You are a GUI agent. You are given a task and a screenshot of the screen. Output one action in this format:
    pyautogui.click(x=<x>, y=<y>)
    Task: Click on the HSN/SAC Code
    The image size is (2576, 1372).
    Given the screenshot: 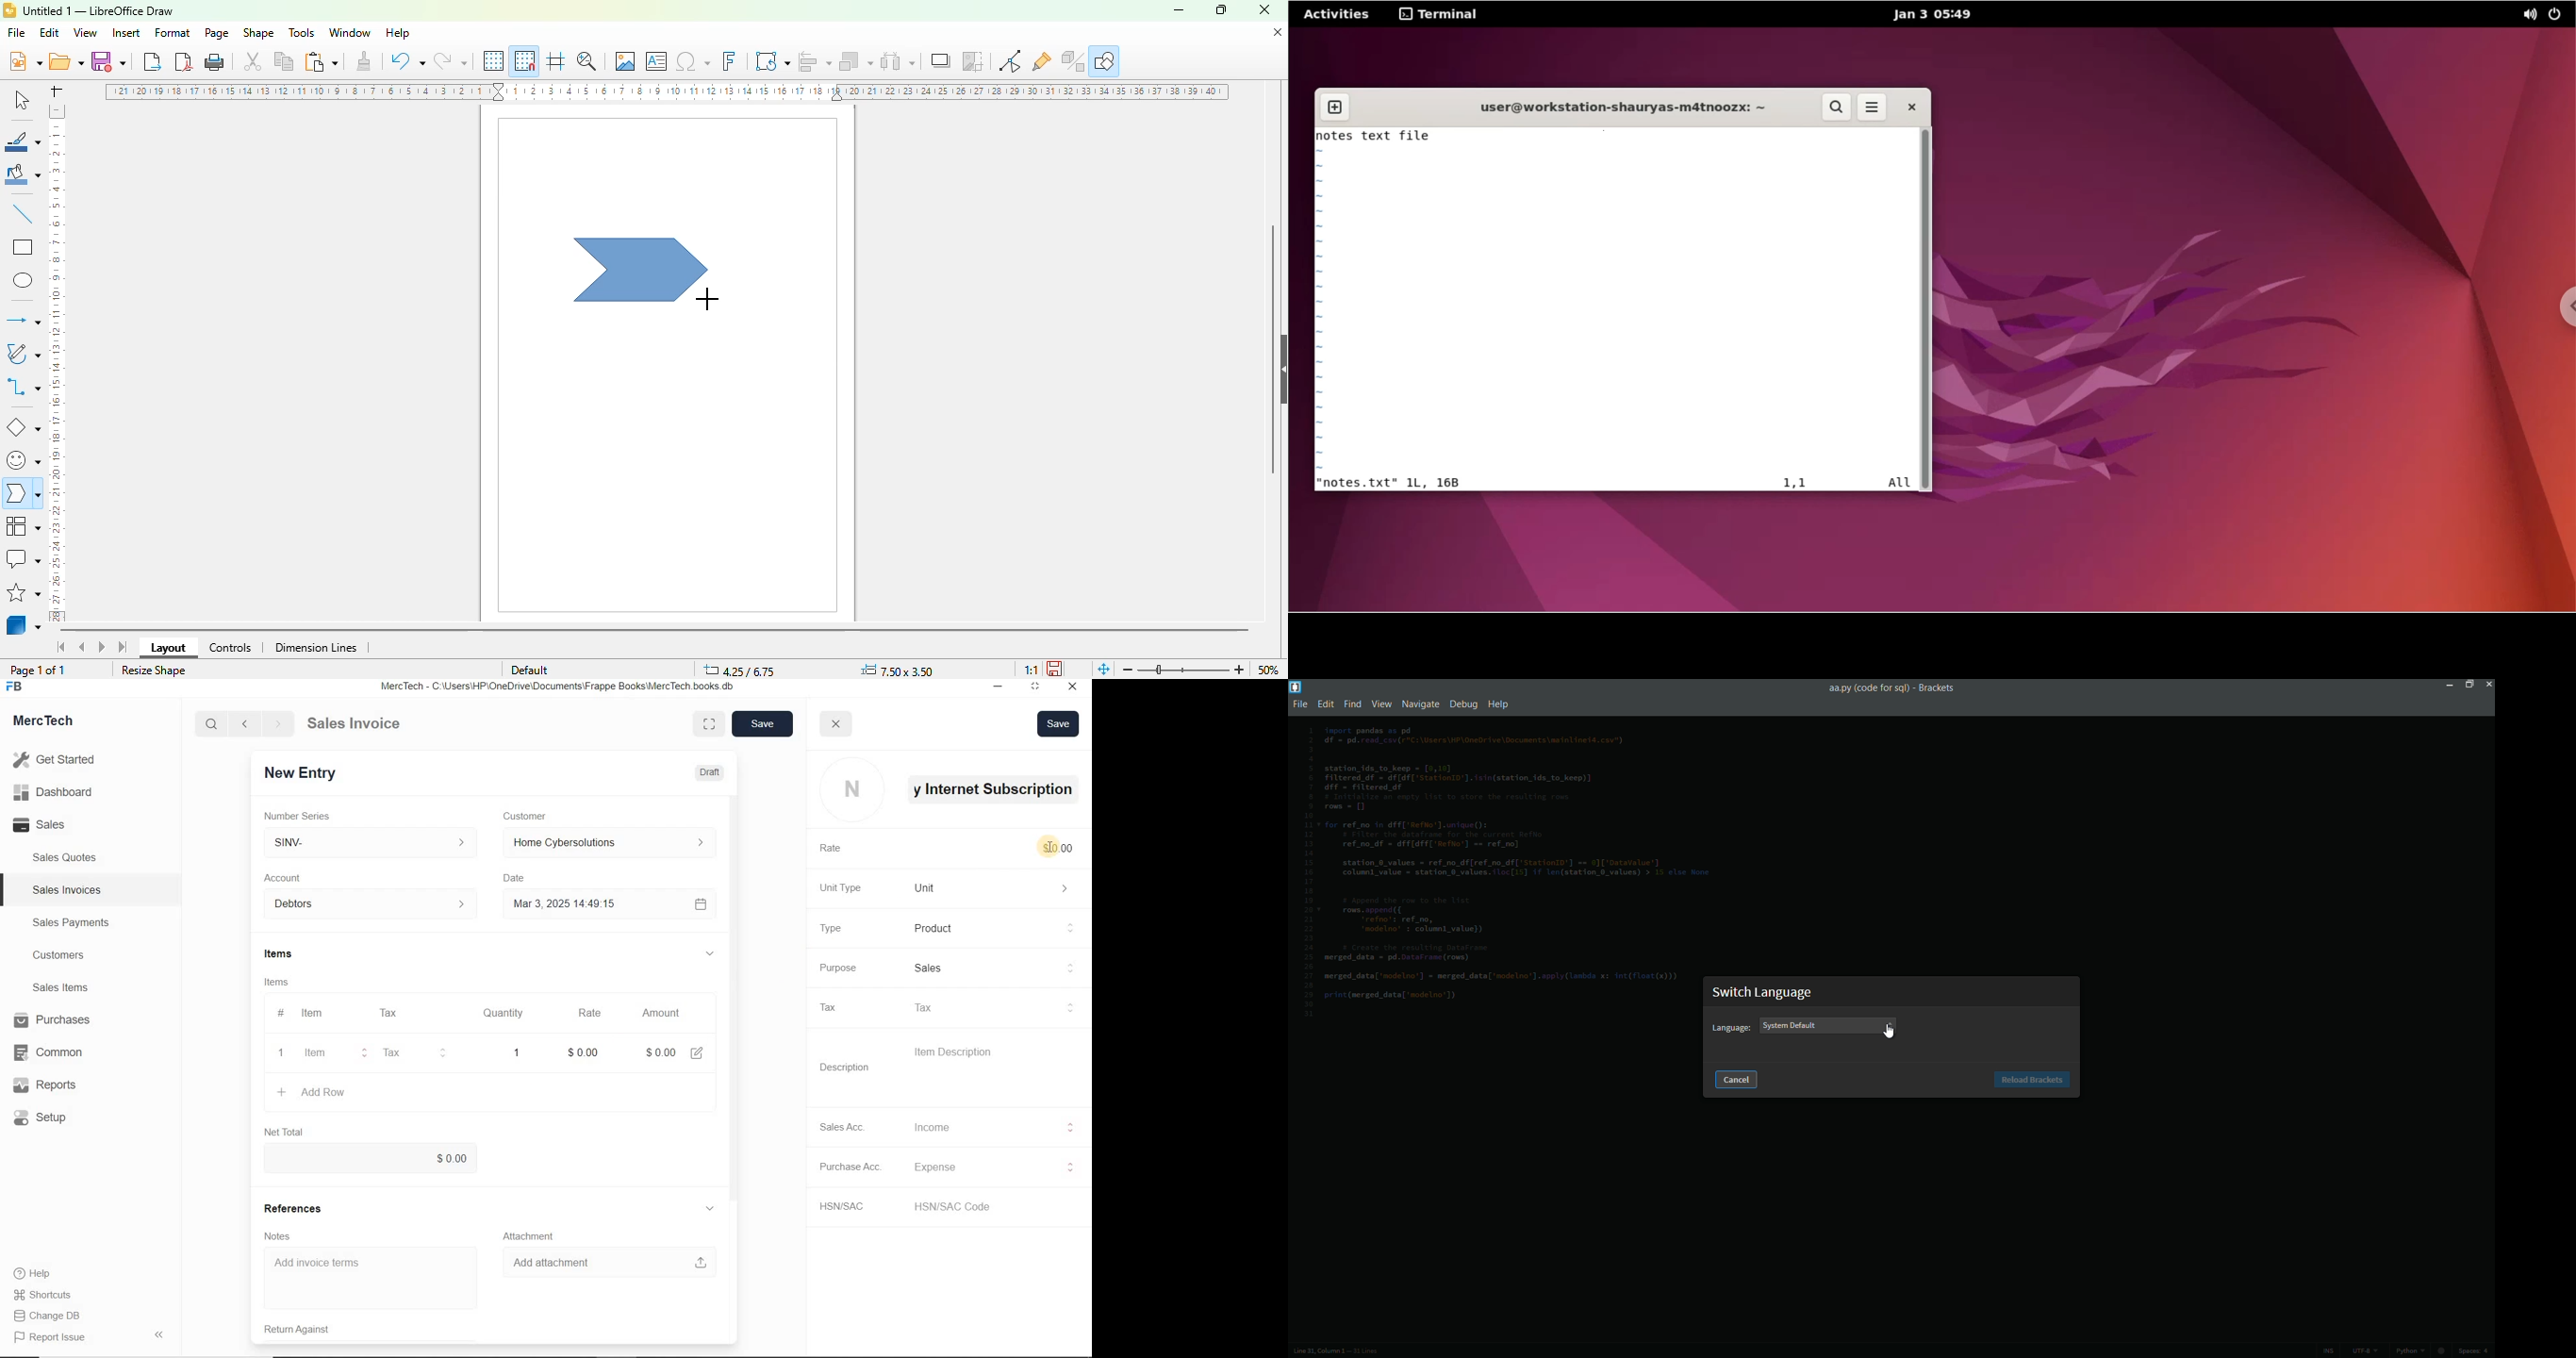 What is the action you would take?
    pyautogui.click(x=965, y=1206)
    